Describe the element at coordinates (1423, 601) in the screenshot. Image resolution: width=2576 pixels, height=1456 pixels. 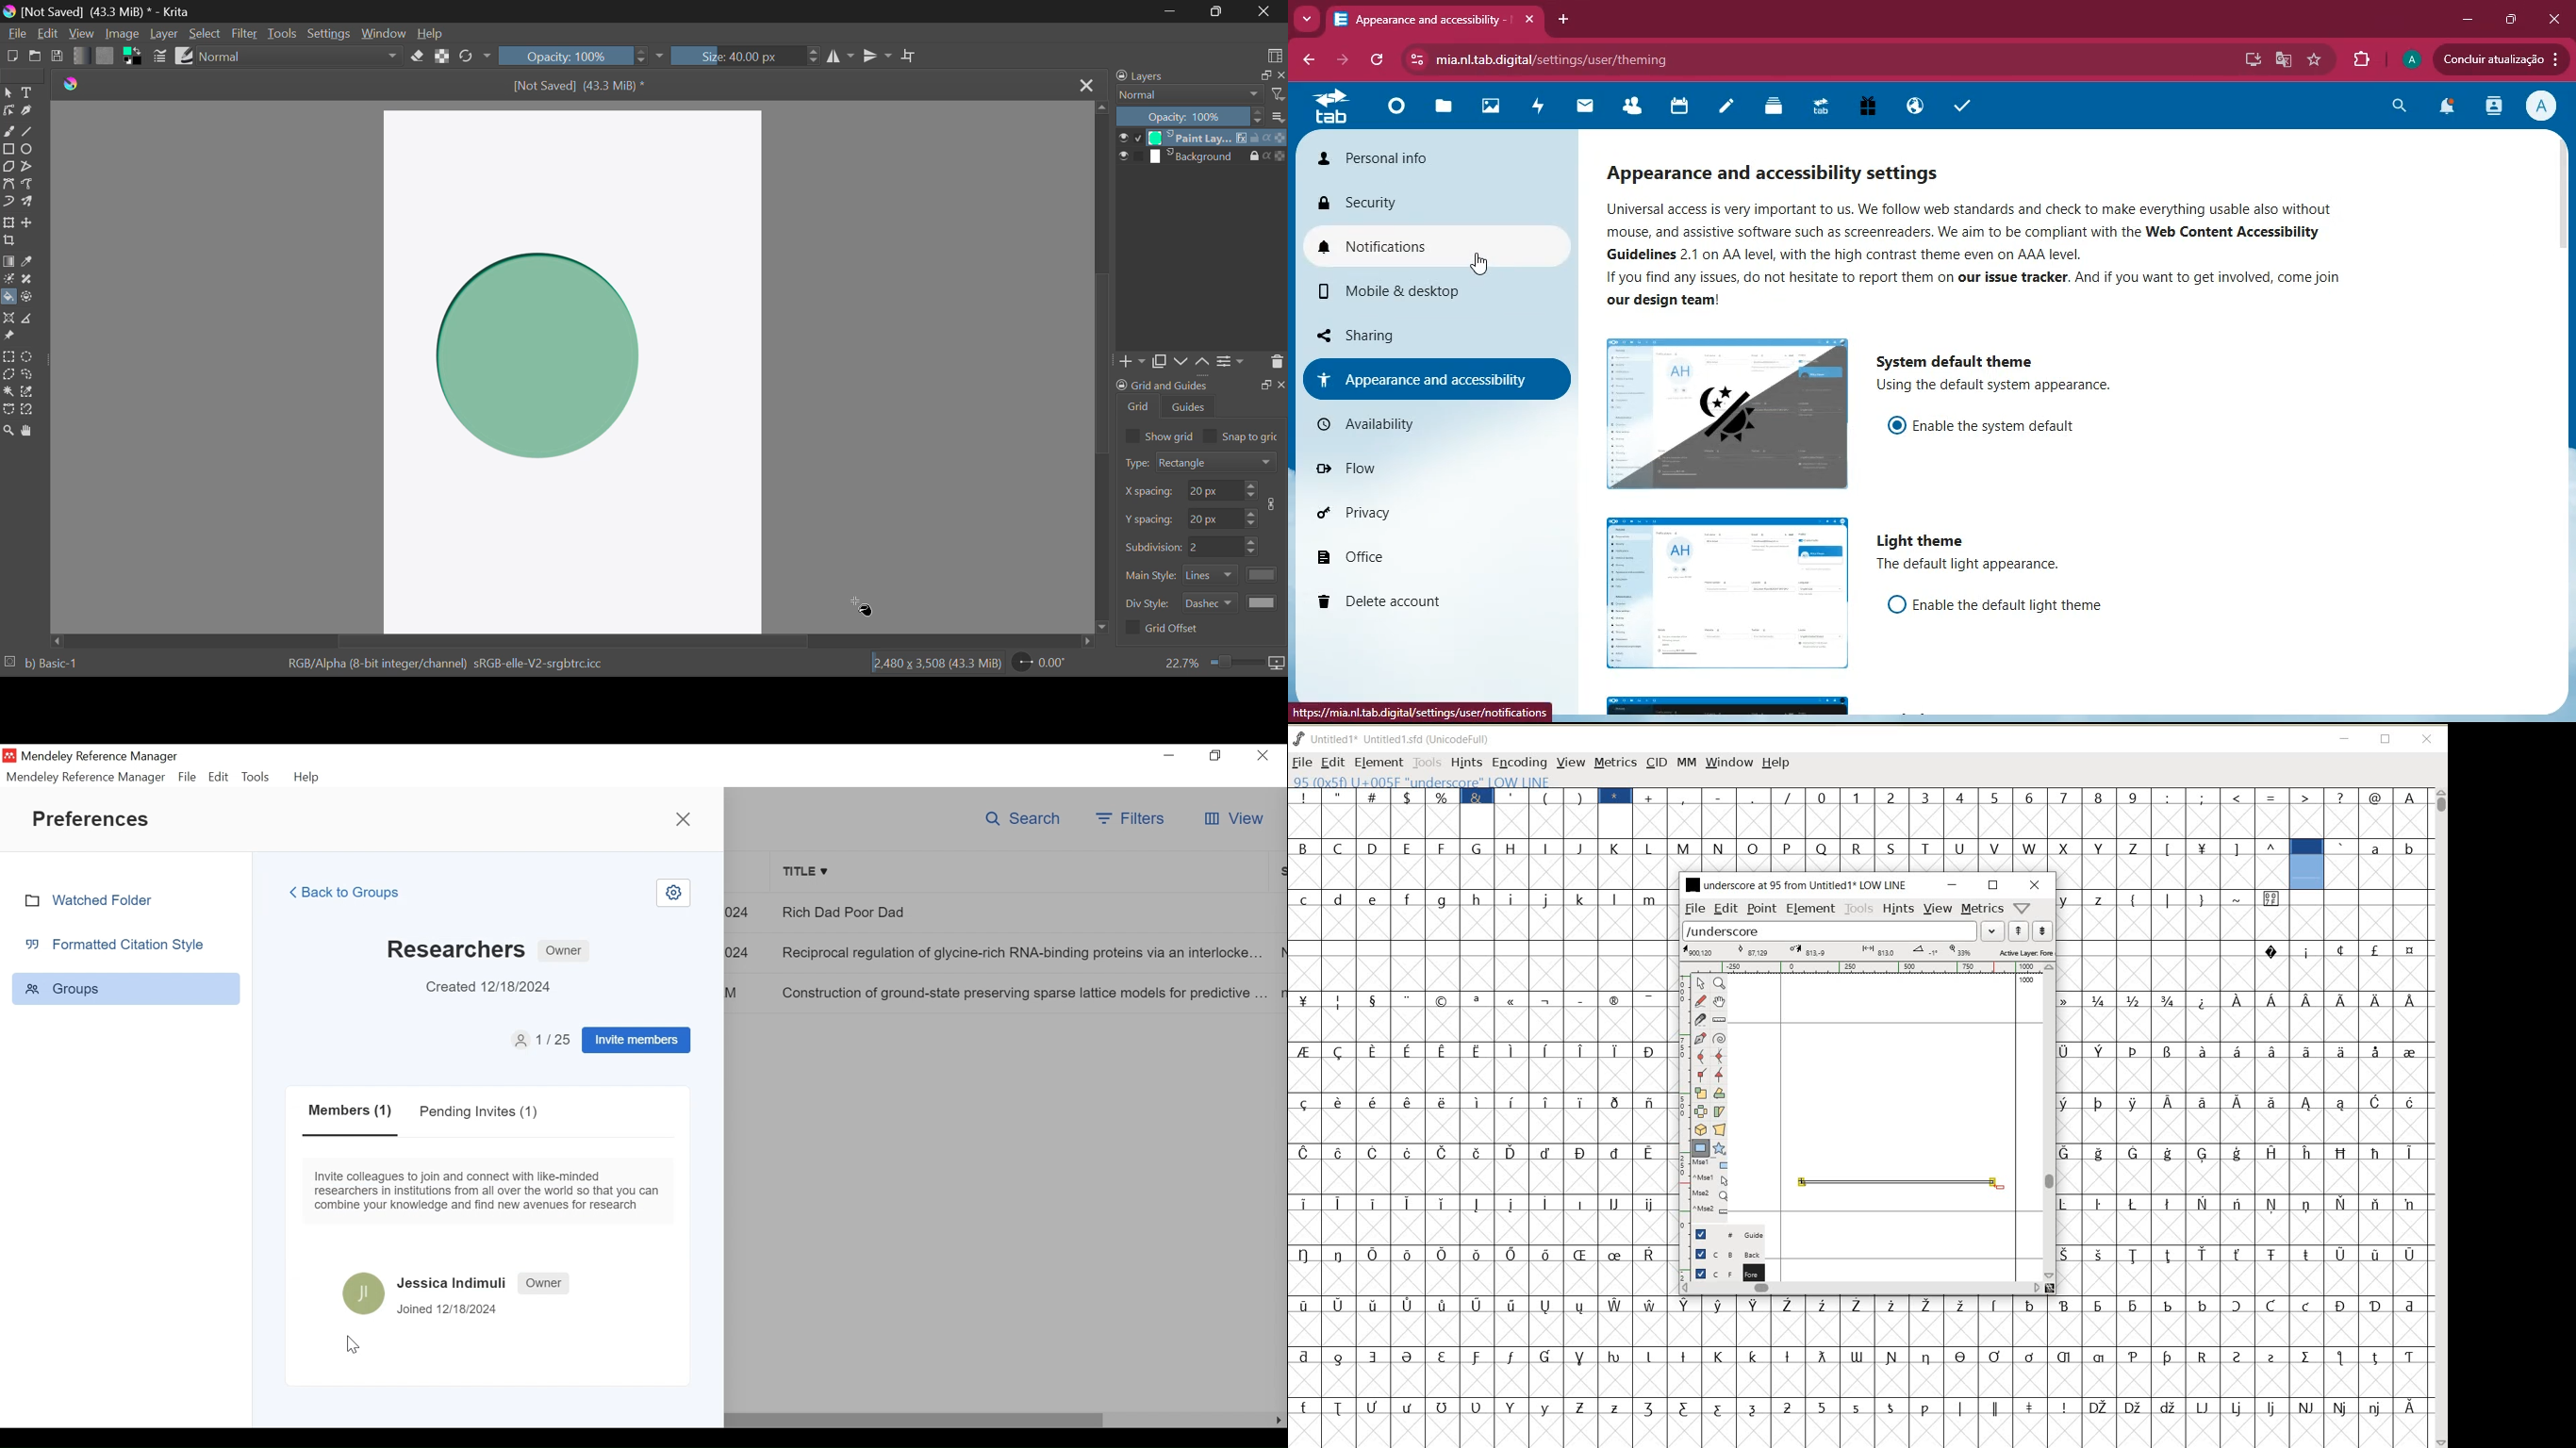
I see `delete account` at that location.